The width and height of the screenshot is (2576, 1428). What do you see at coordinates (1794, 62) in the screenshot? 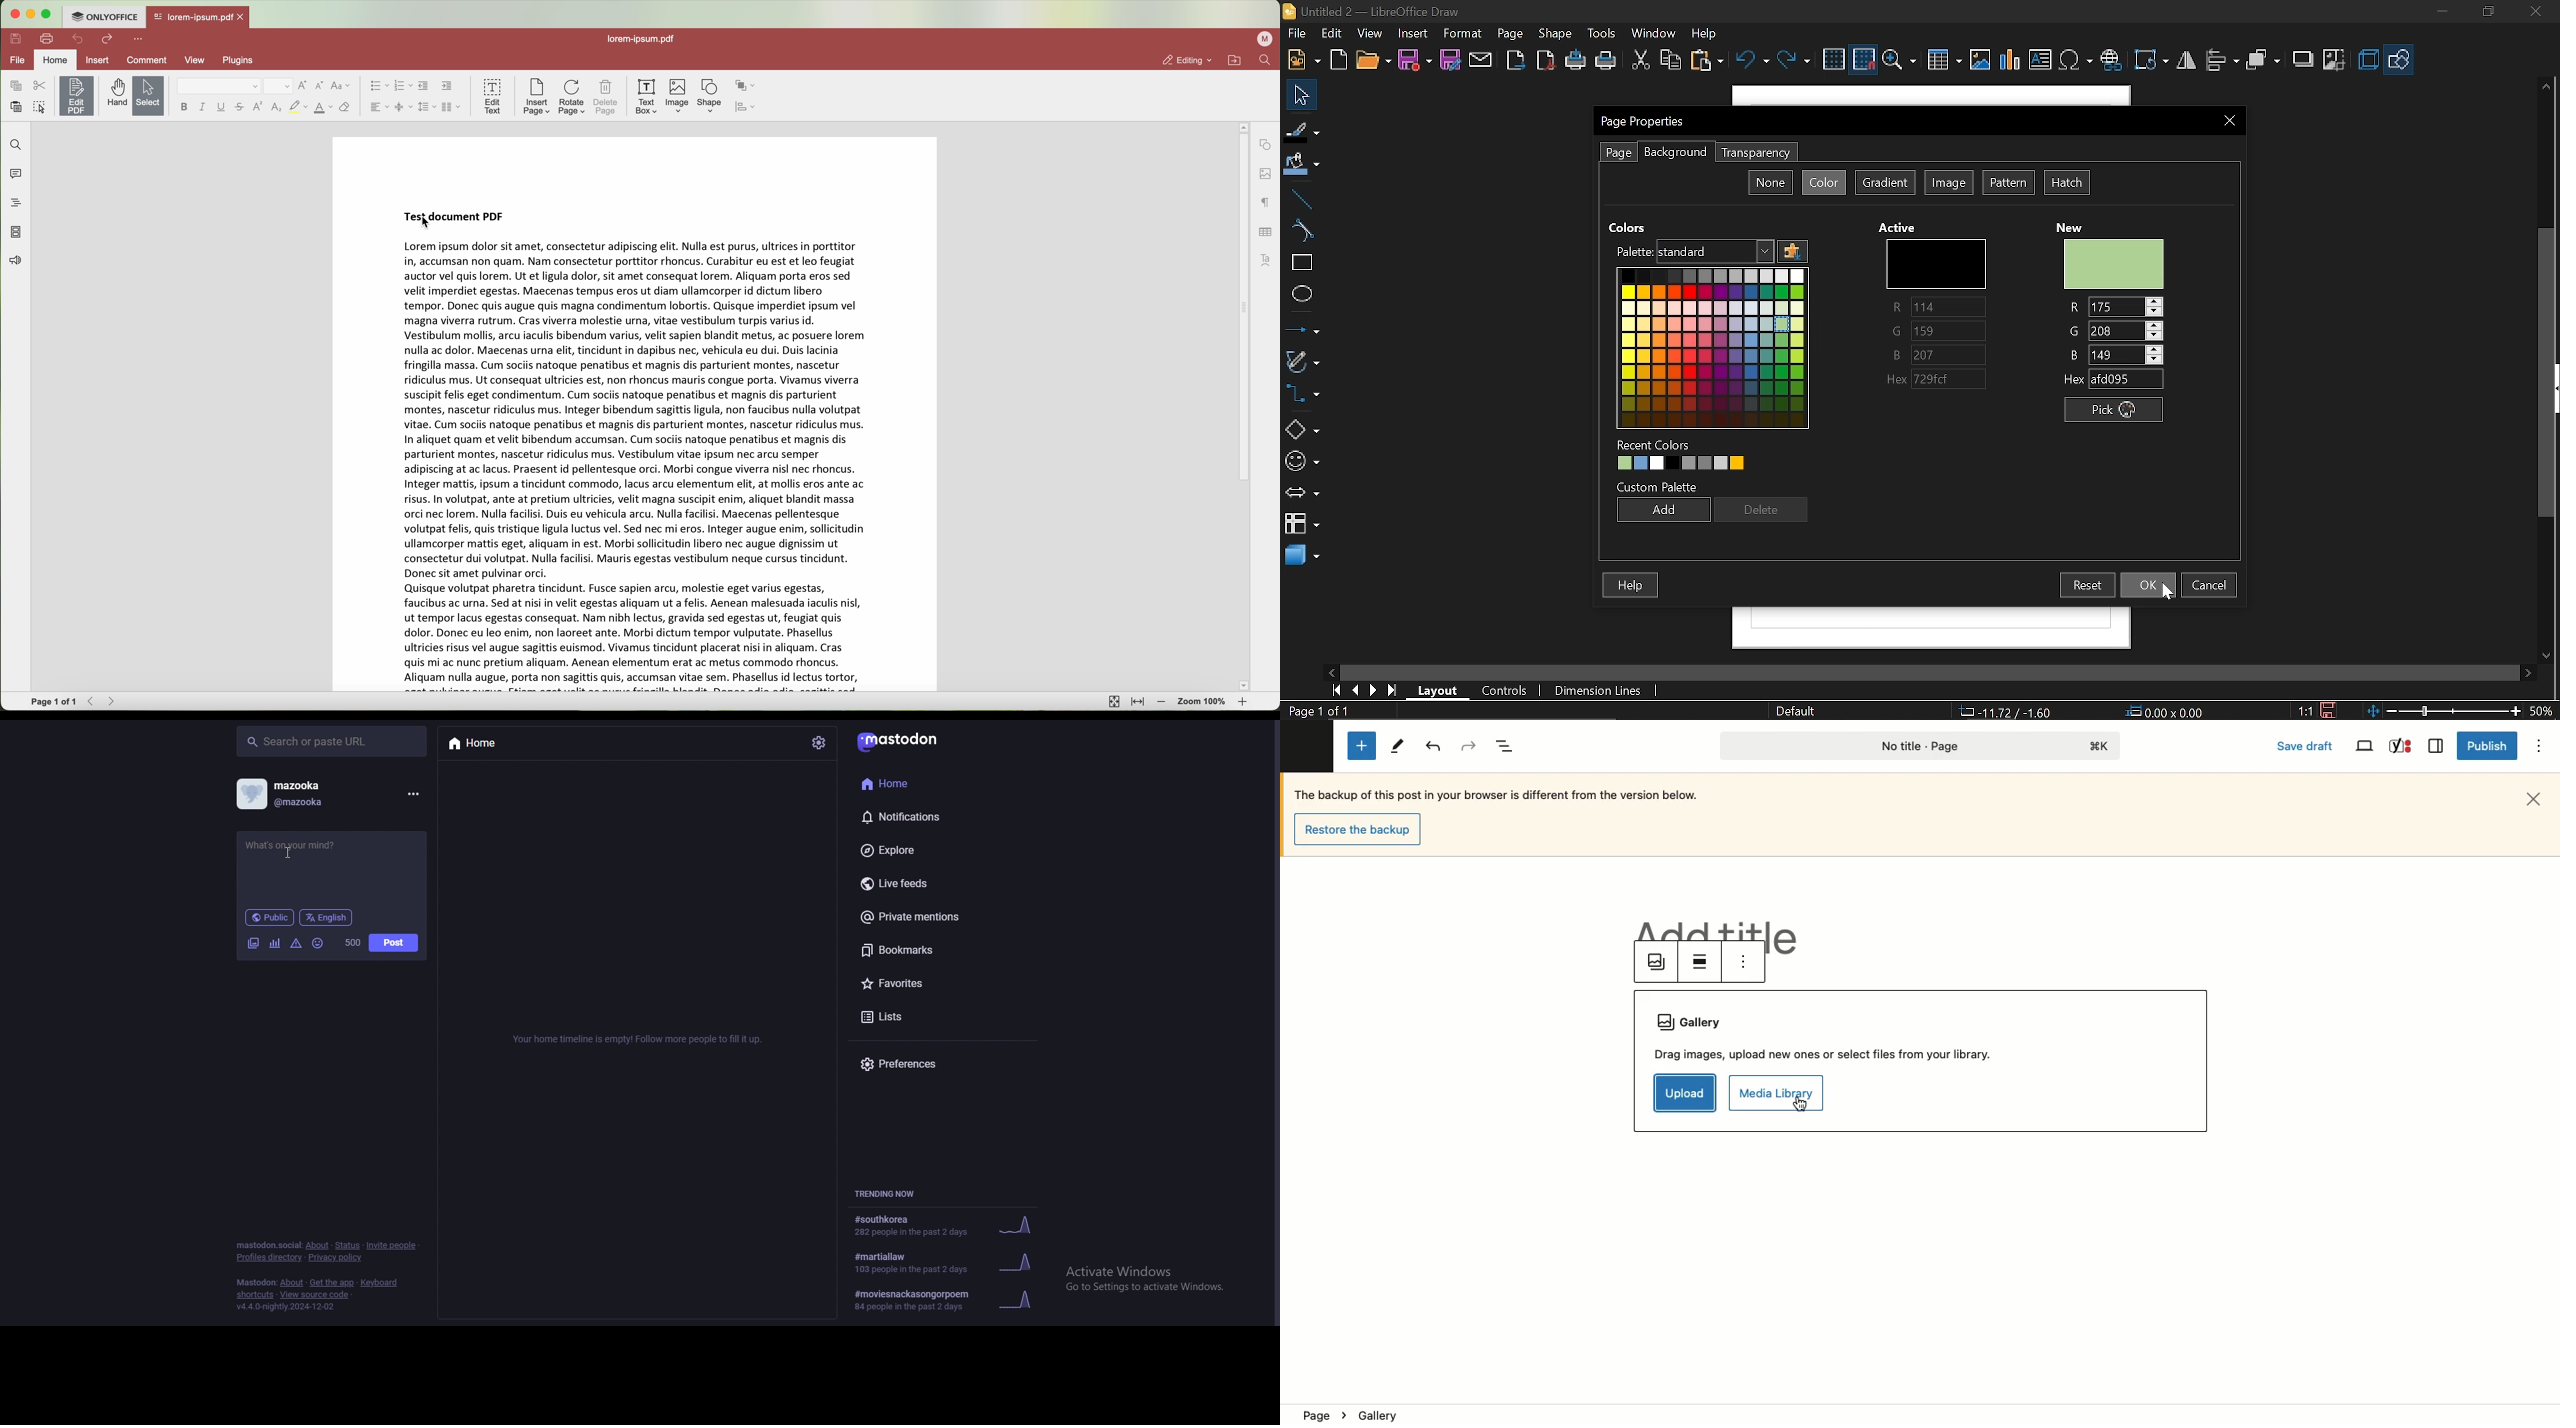
I see `Redo` at bounding box center [1794, 62].